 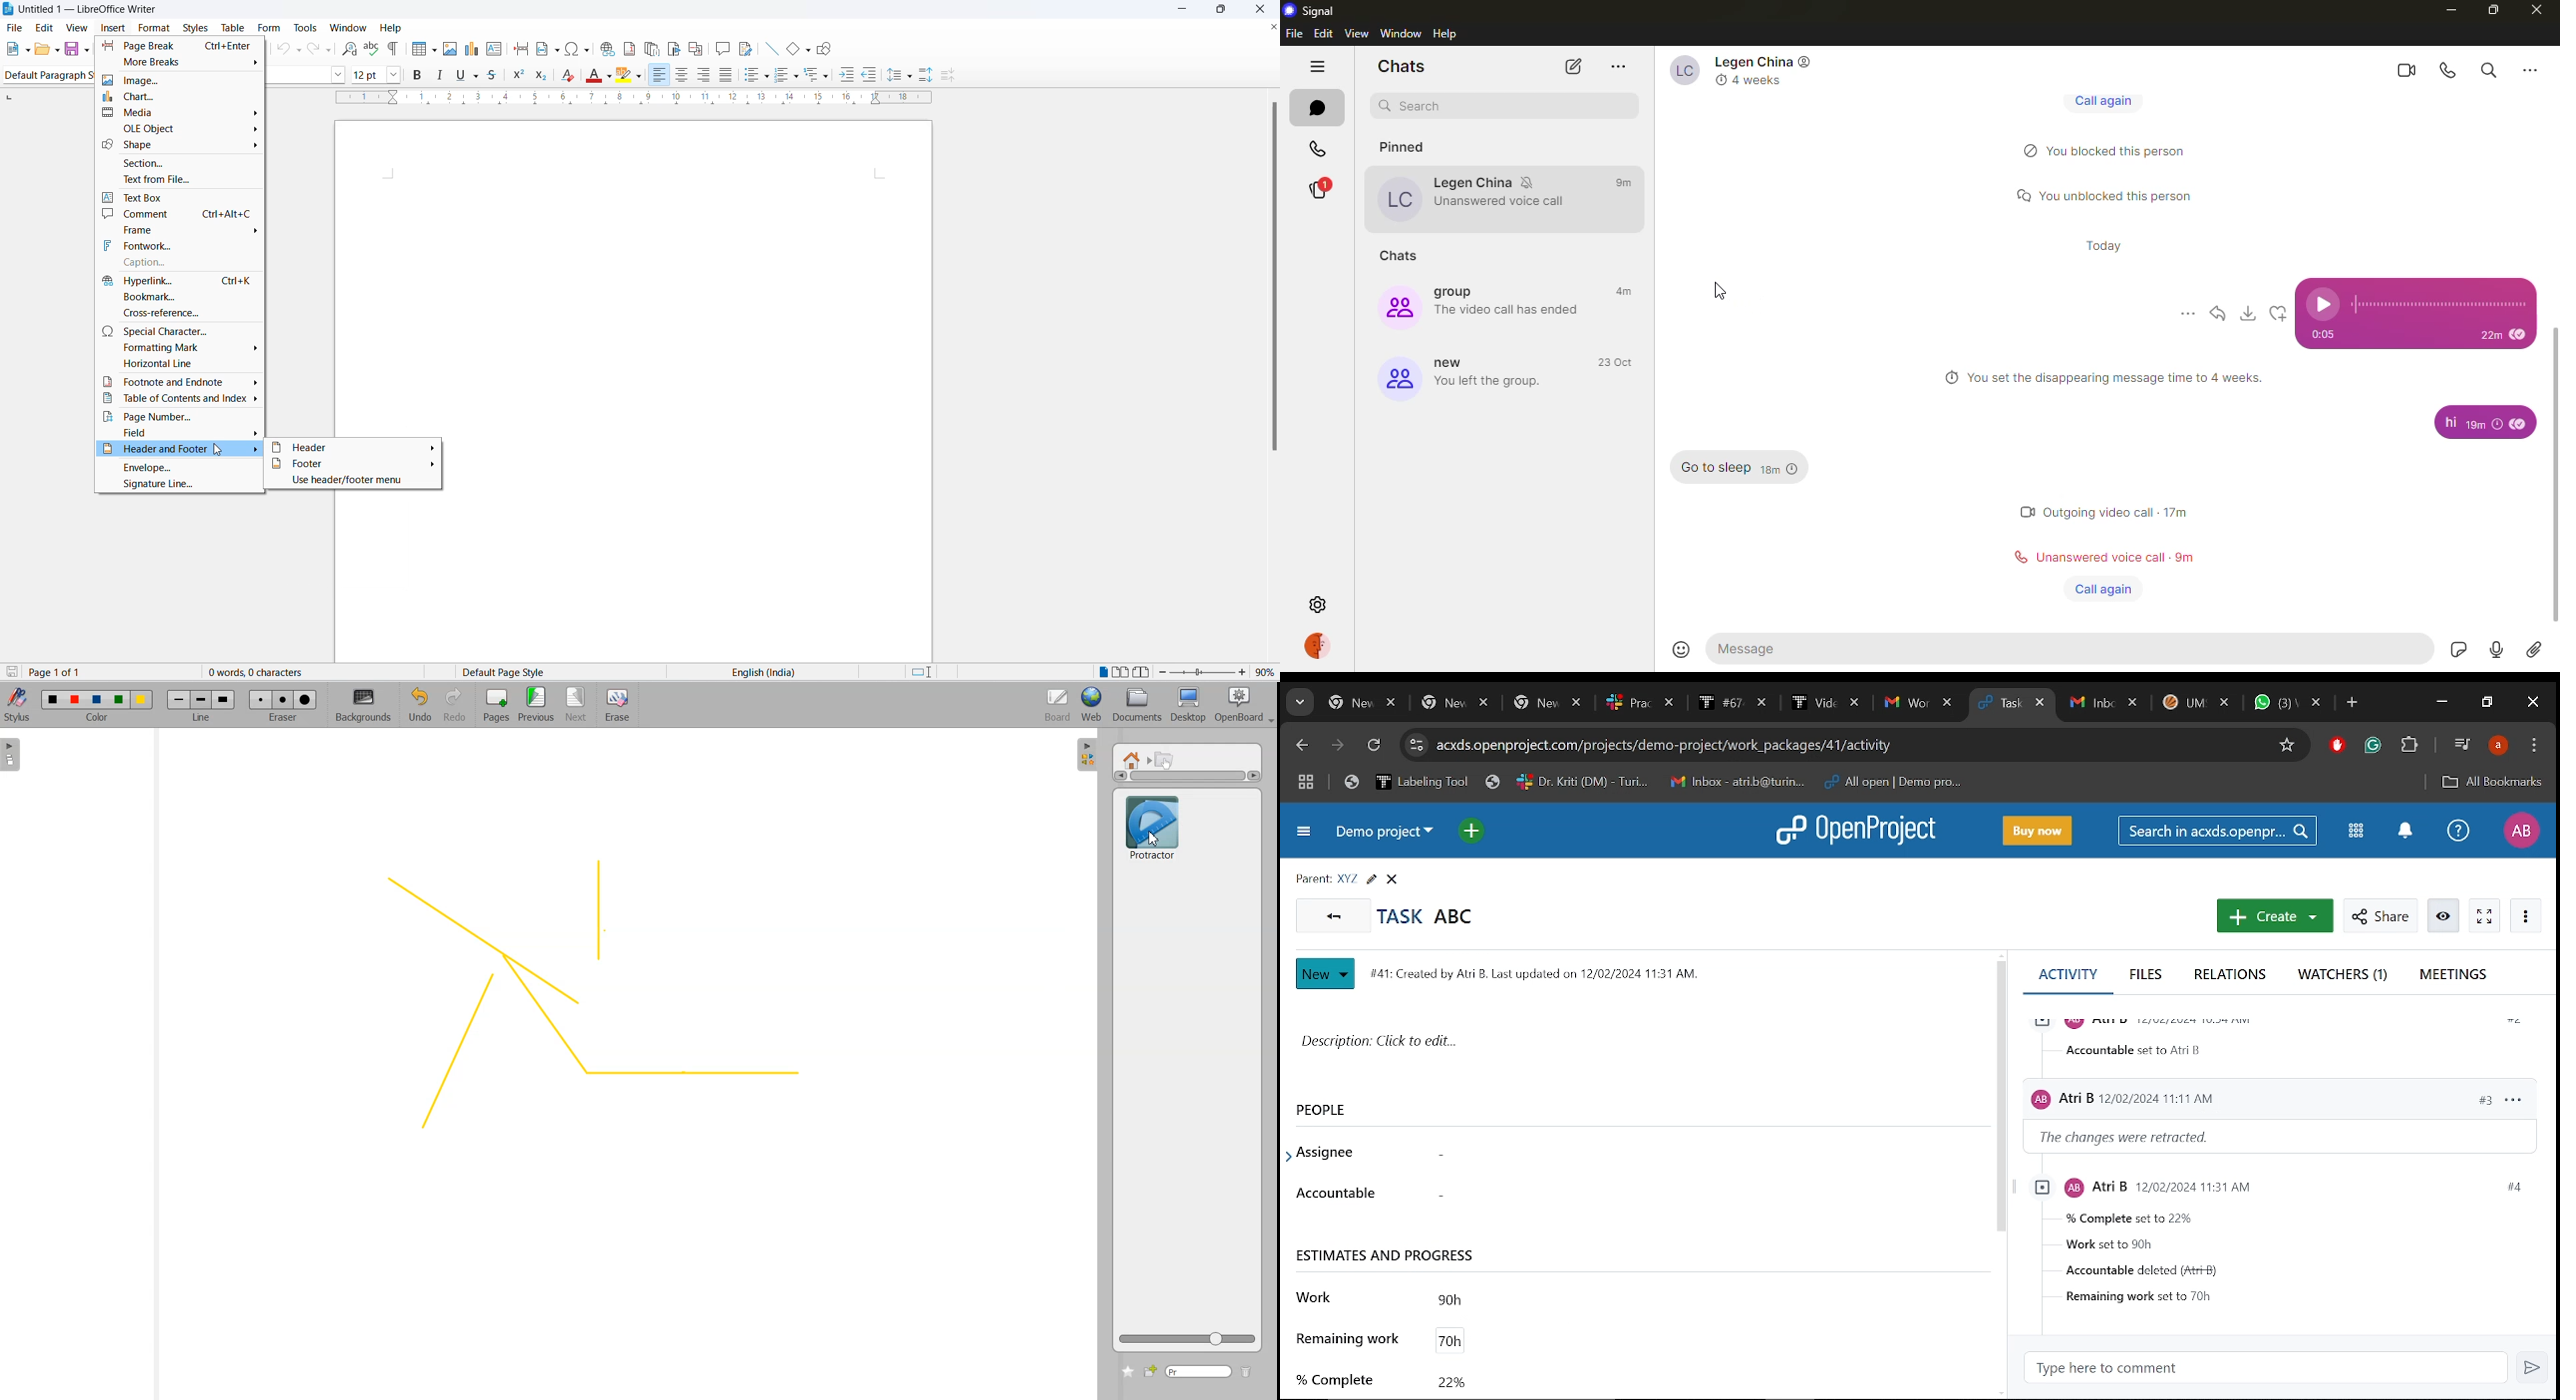 I want to click on record, so click(x=2493, y=651).